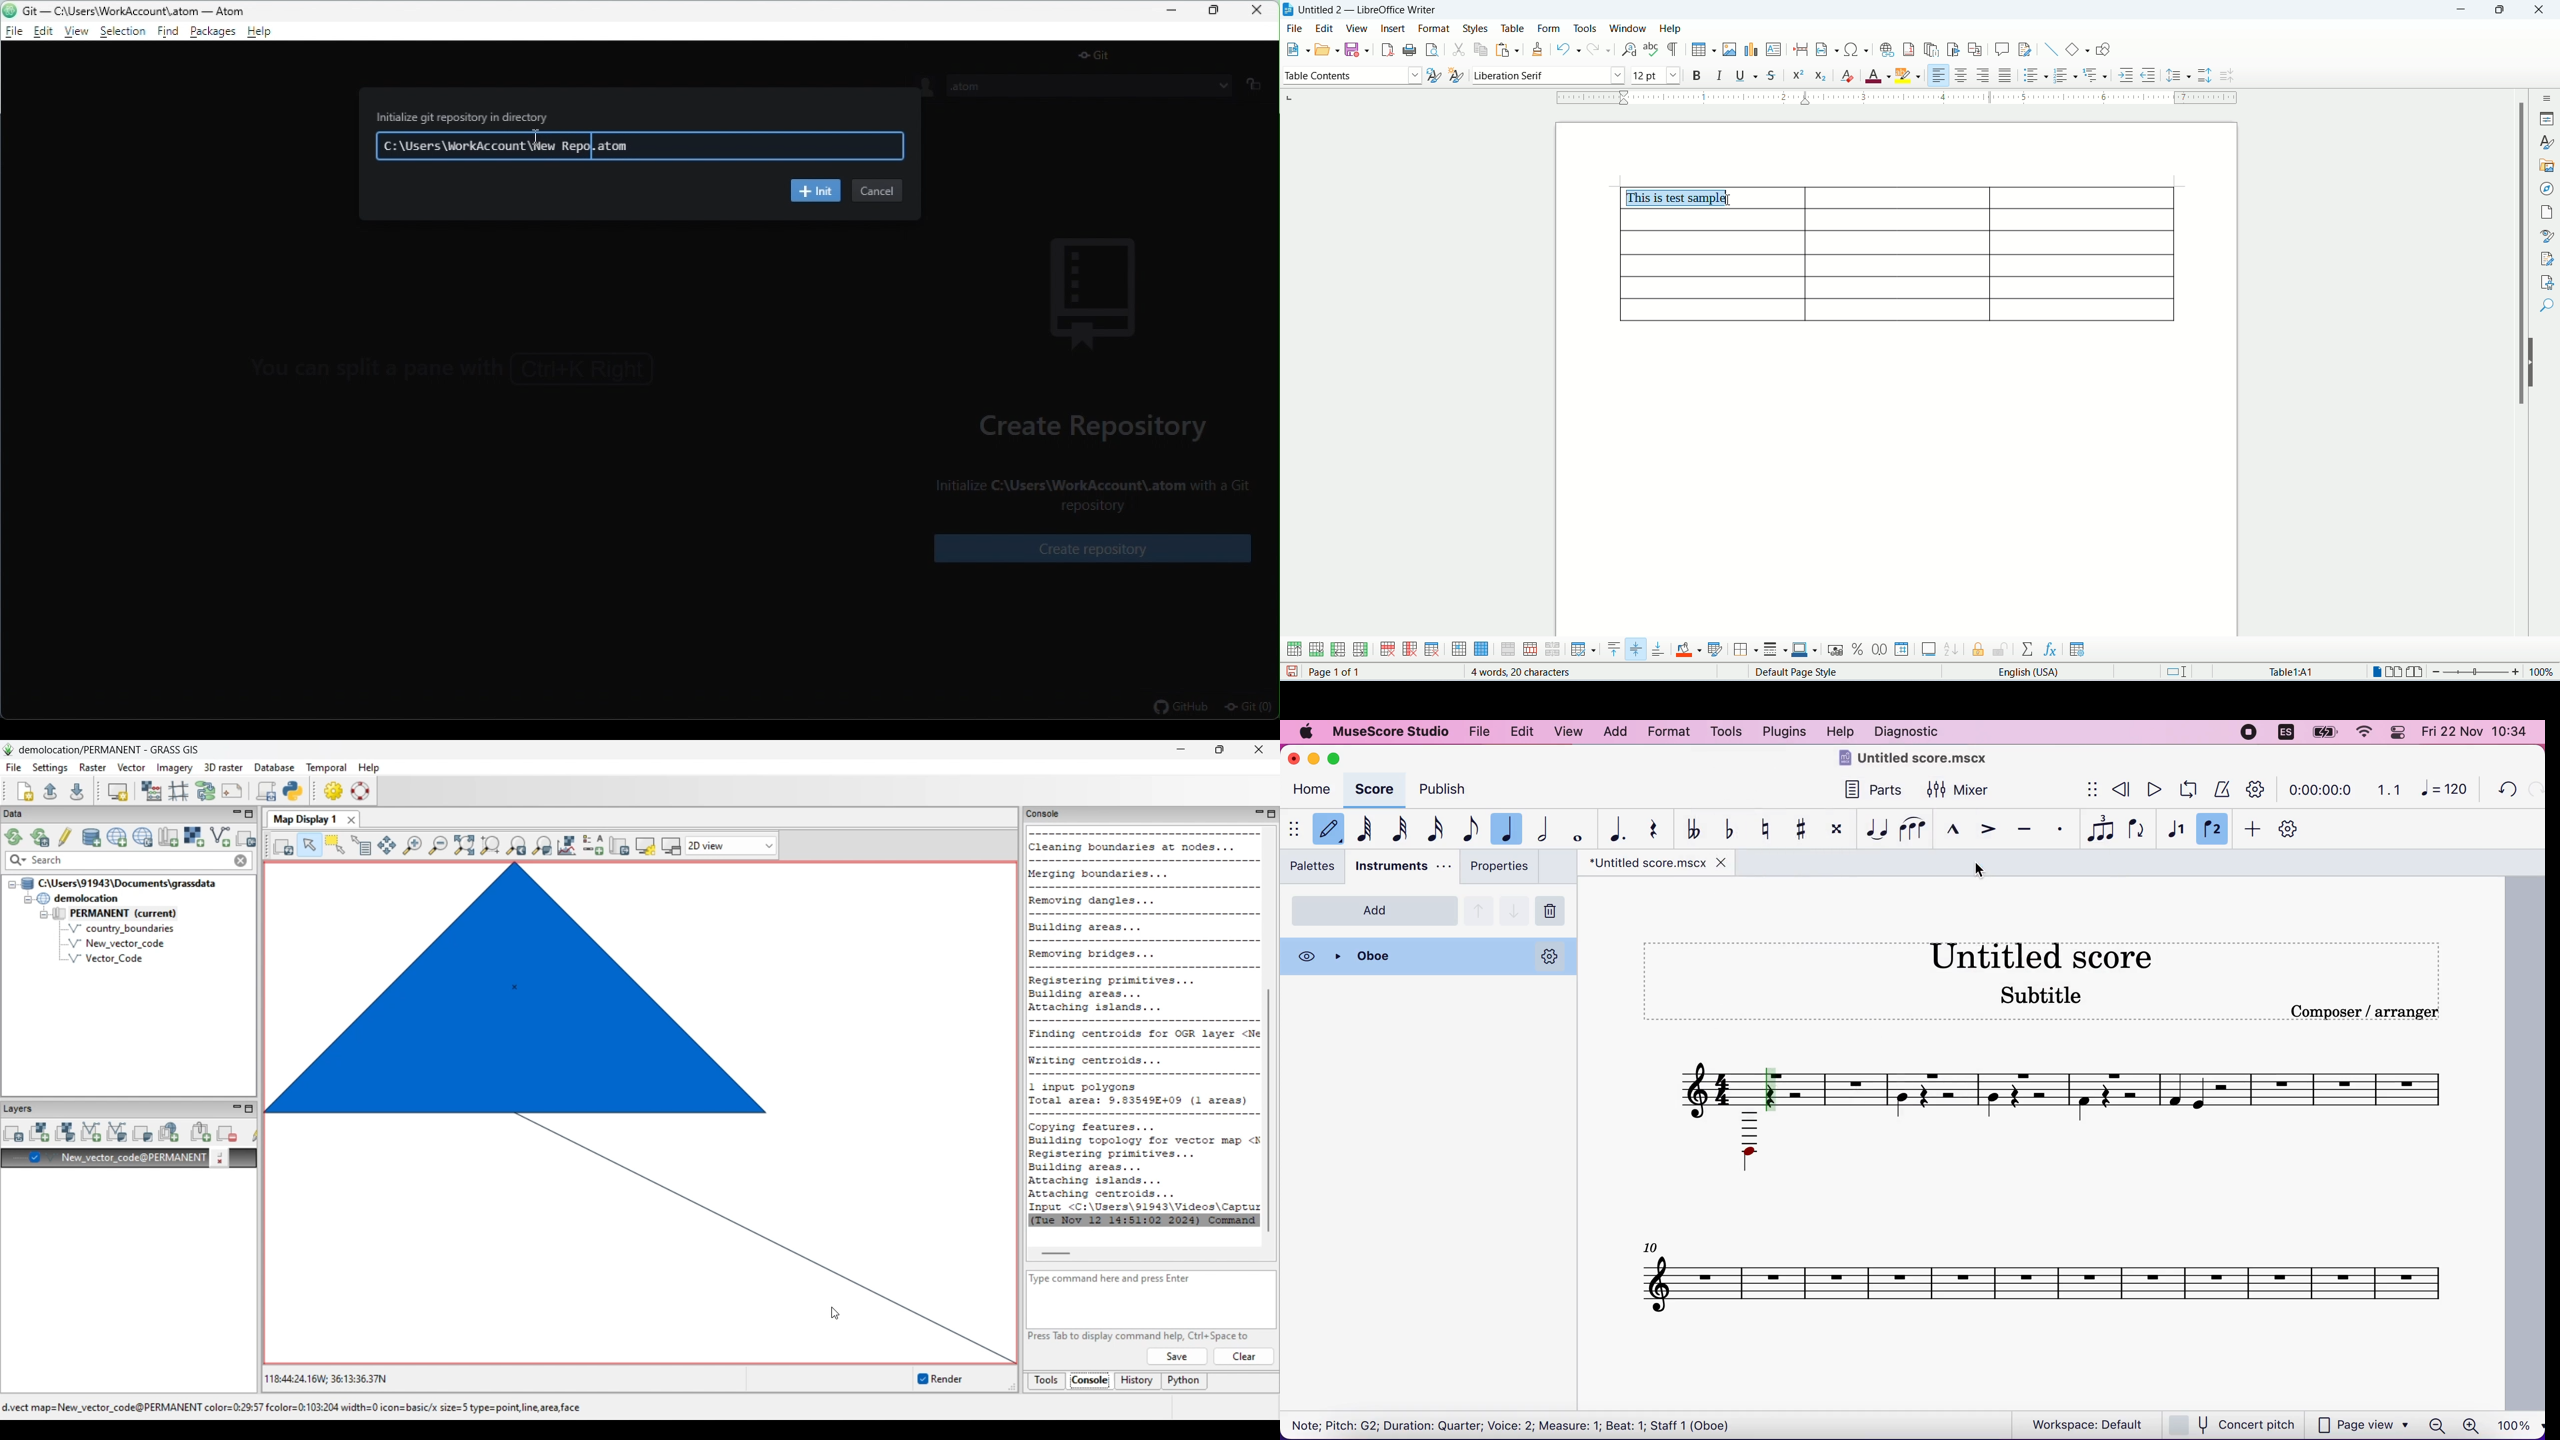 The image size is (2576, 1456). I want to click on border style, so click(1776, 650).